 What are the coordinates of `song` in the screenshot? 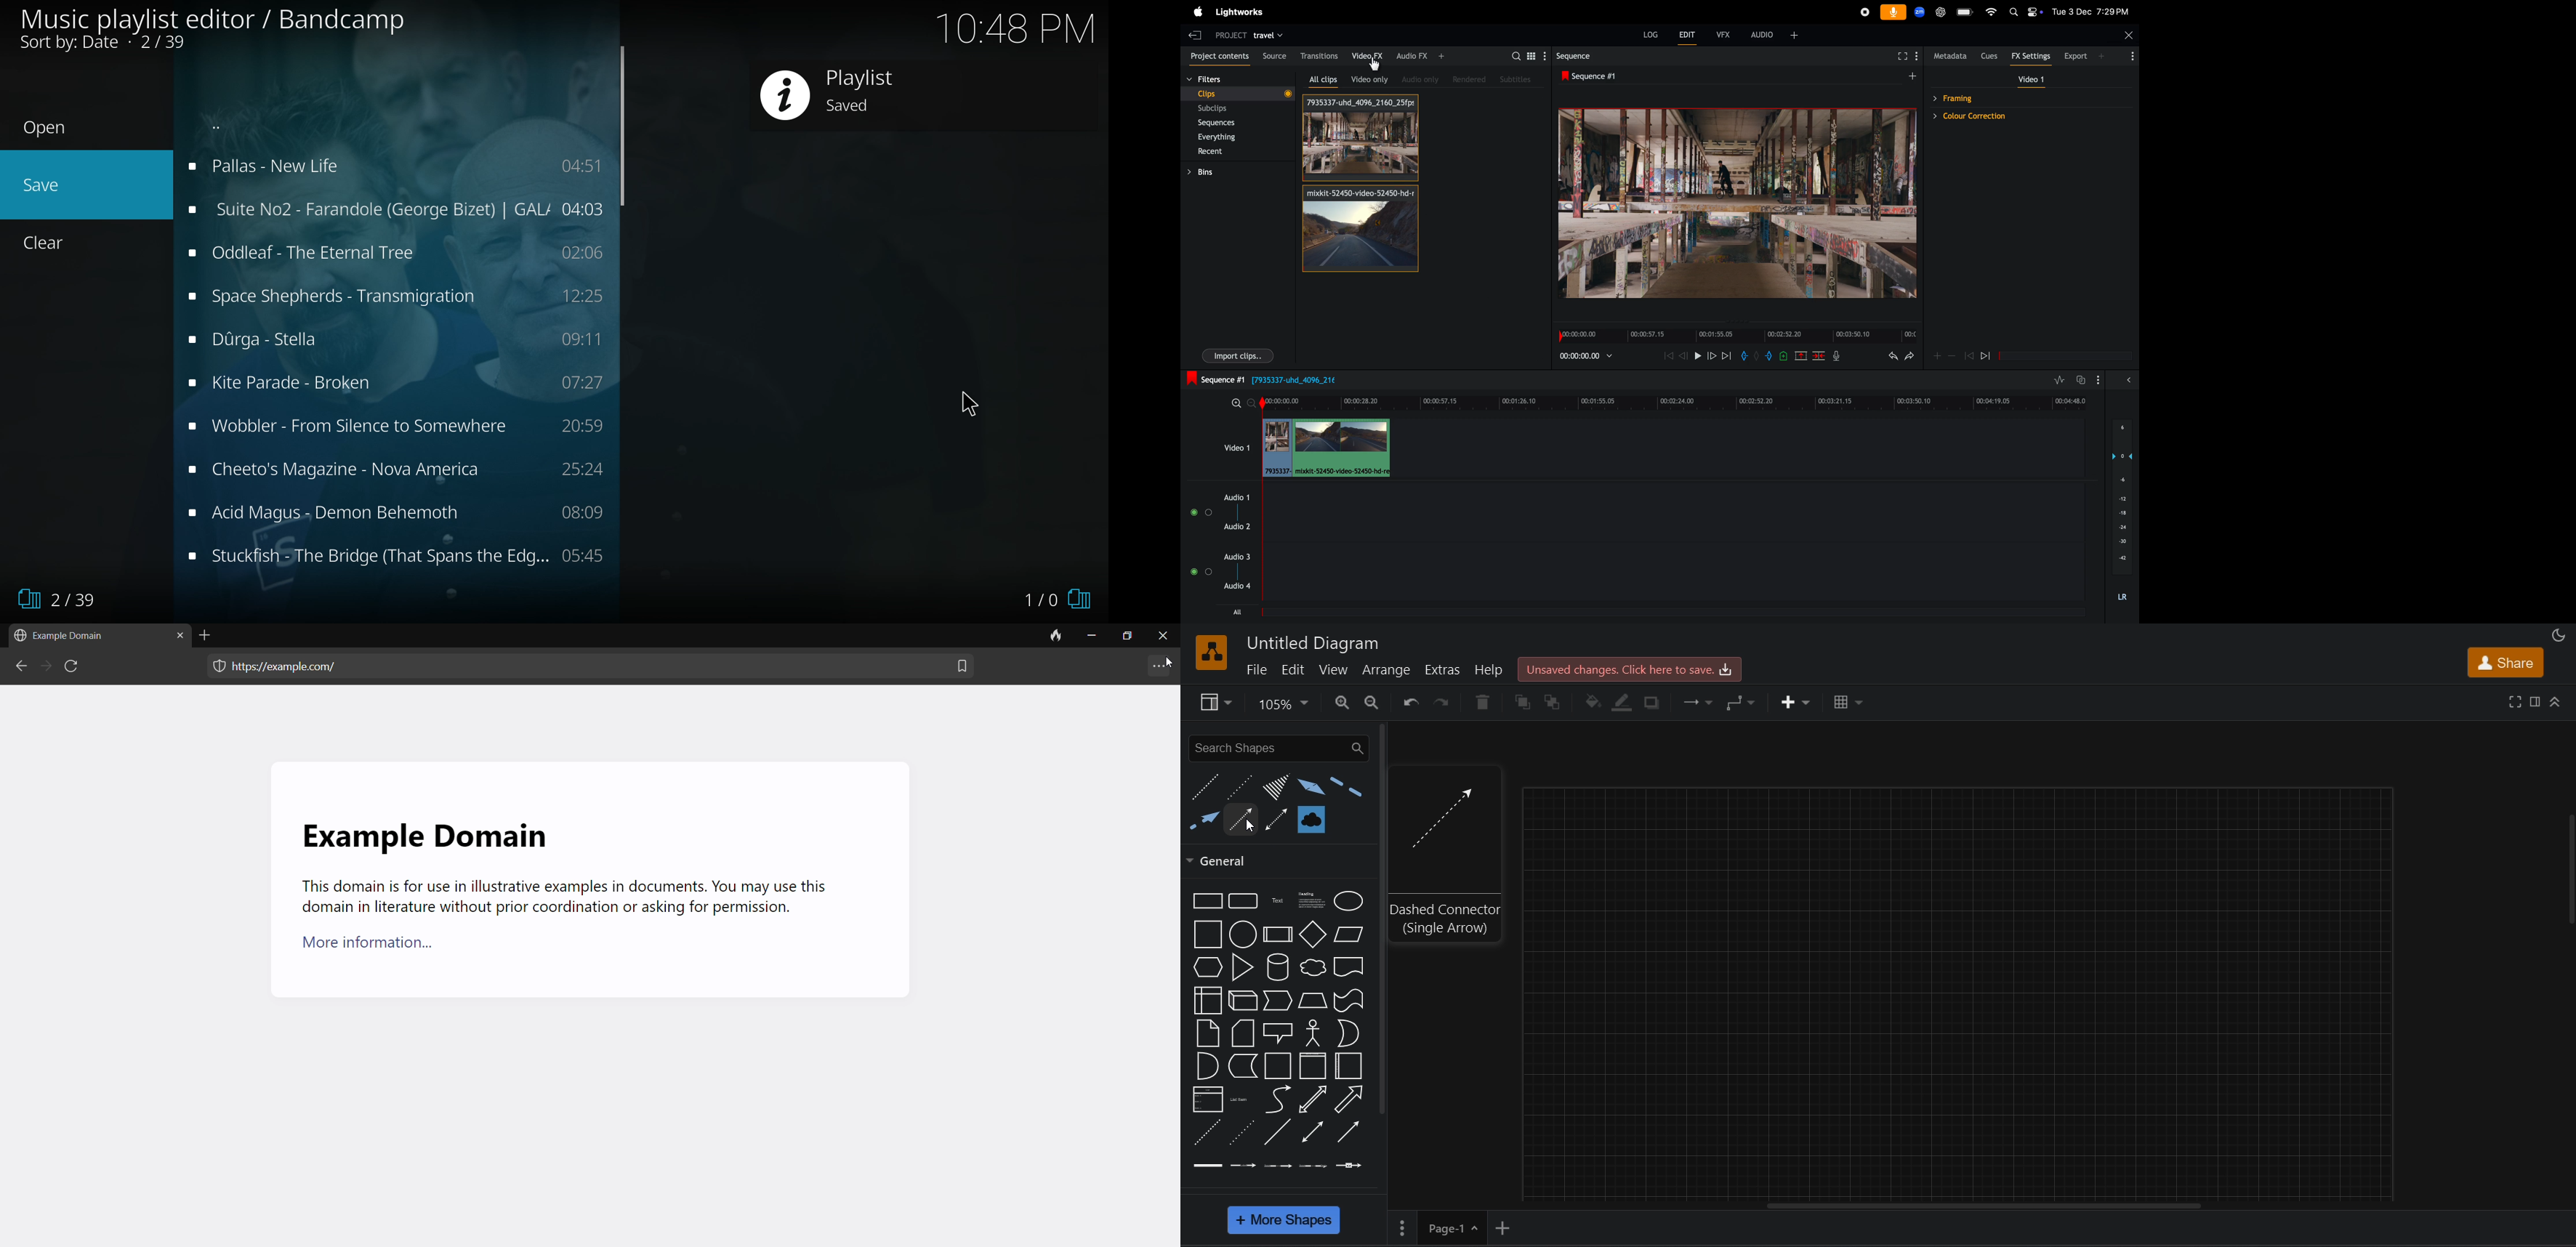 It's located at (395, 512).